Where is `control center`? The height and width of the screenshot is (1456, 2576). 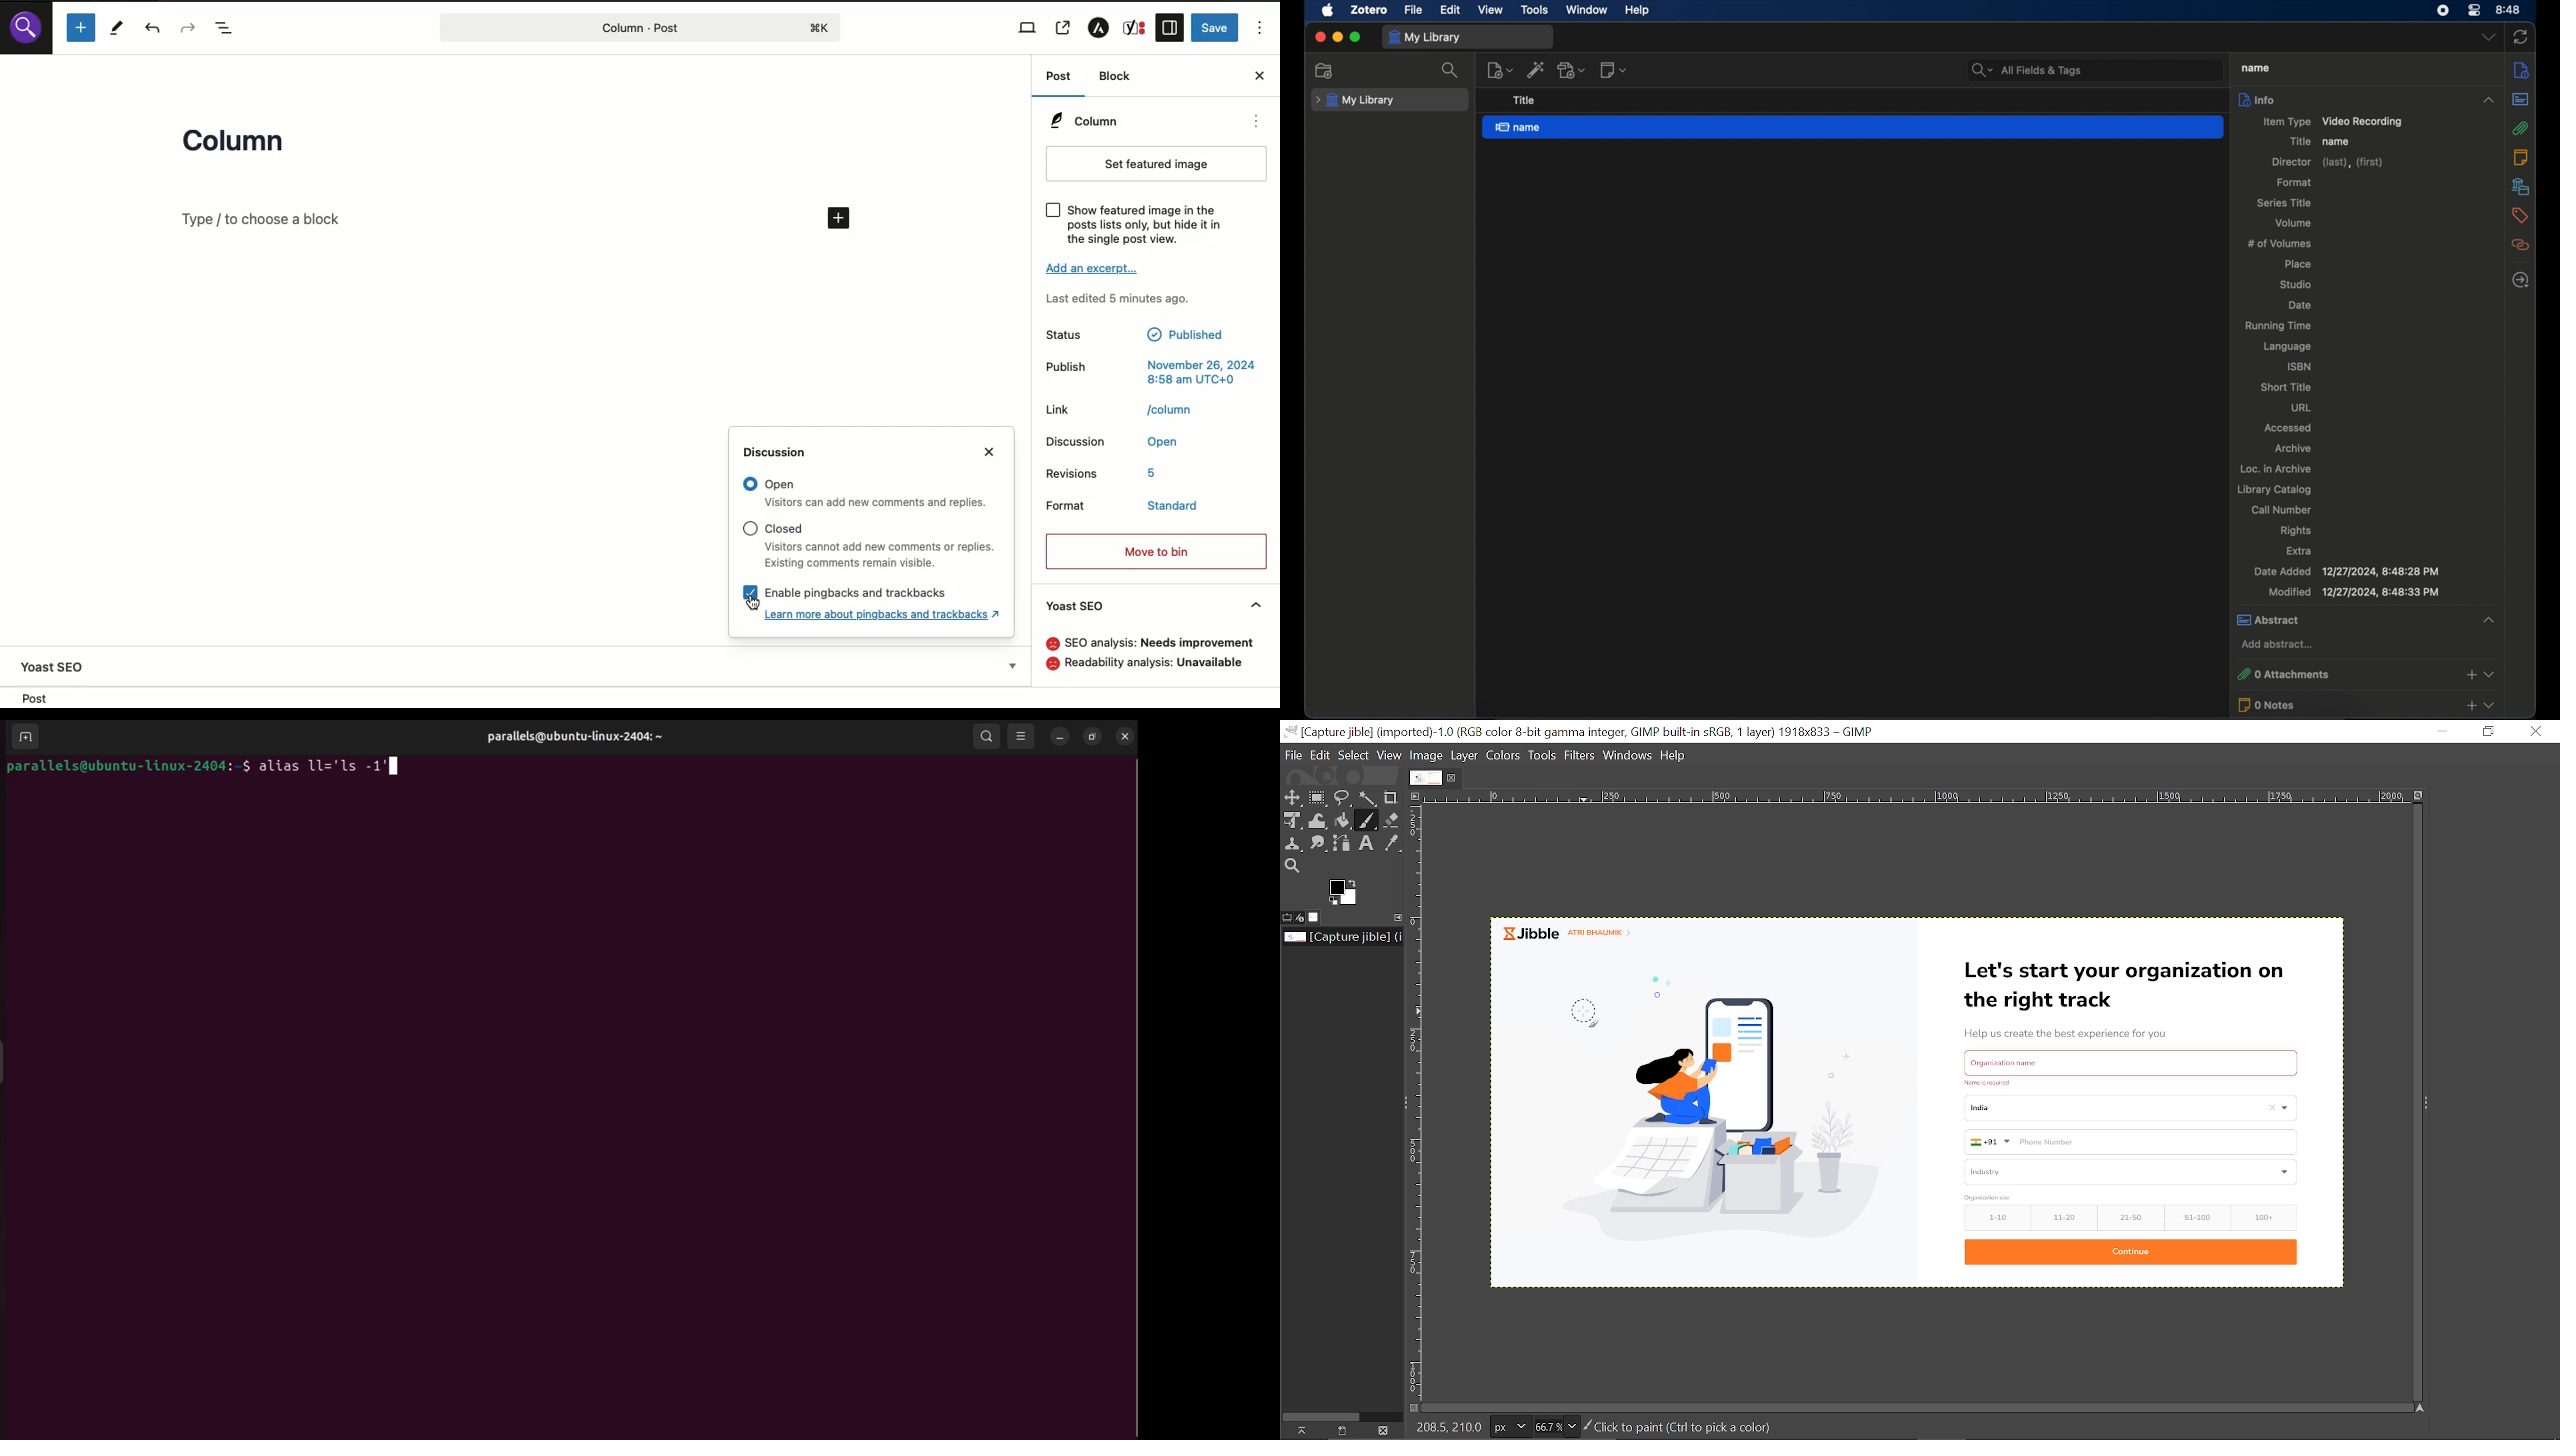 control center is located at coordinates (2475, 11).